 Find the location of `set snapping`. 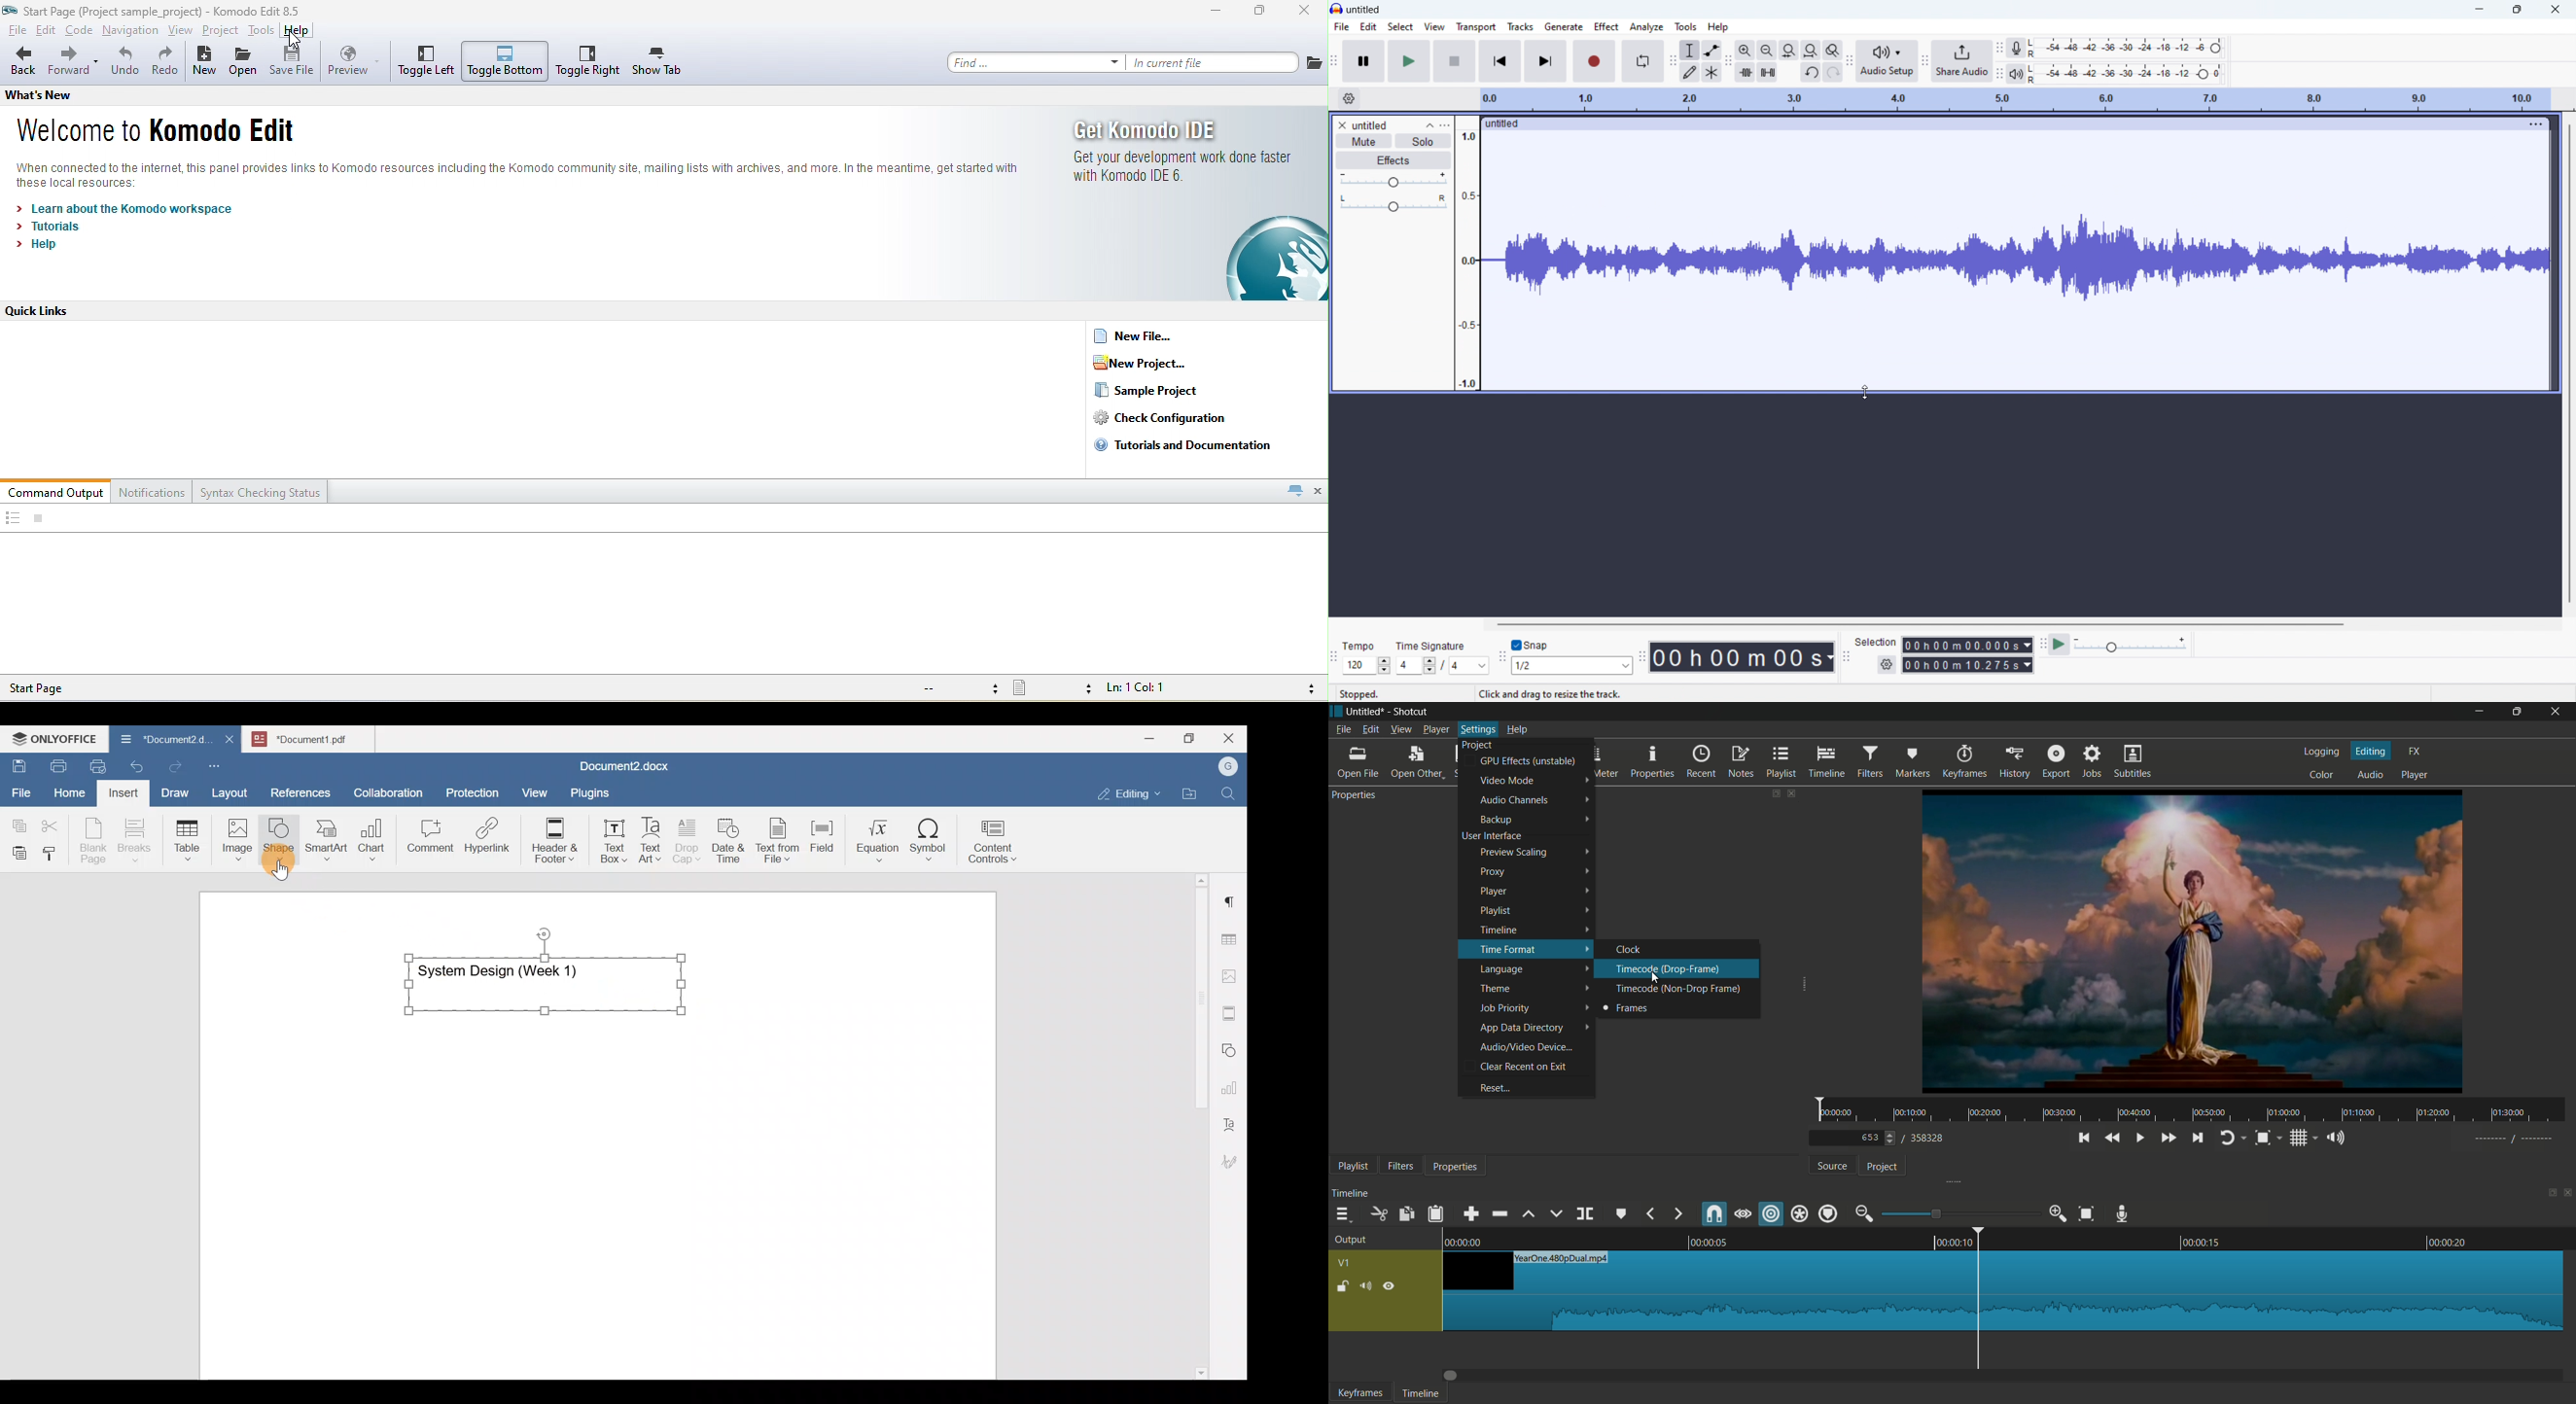

set snapping is located at coordinates (1573, 666).